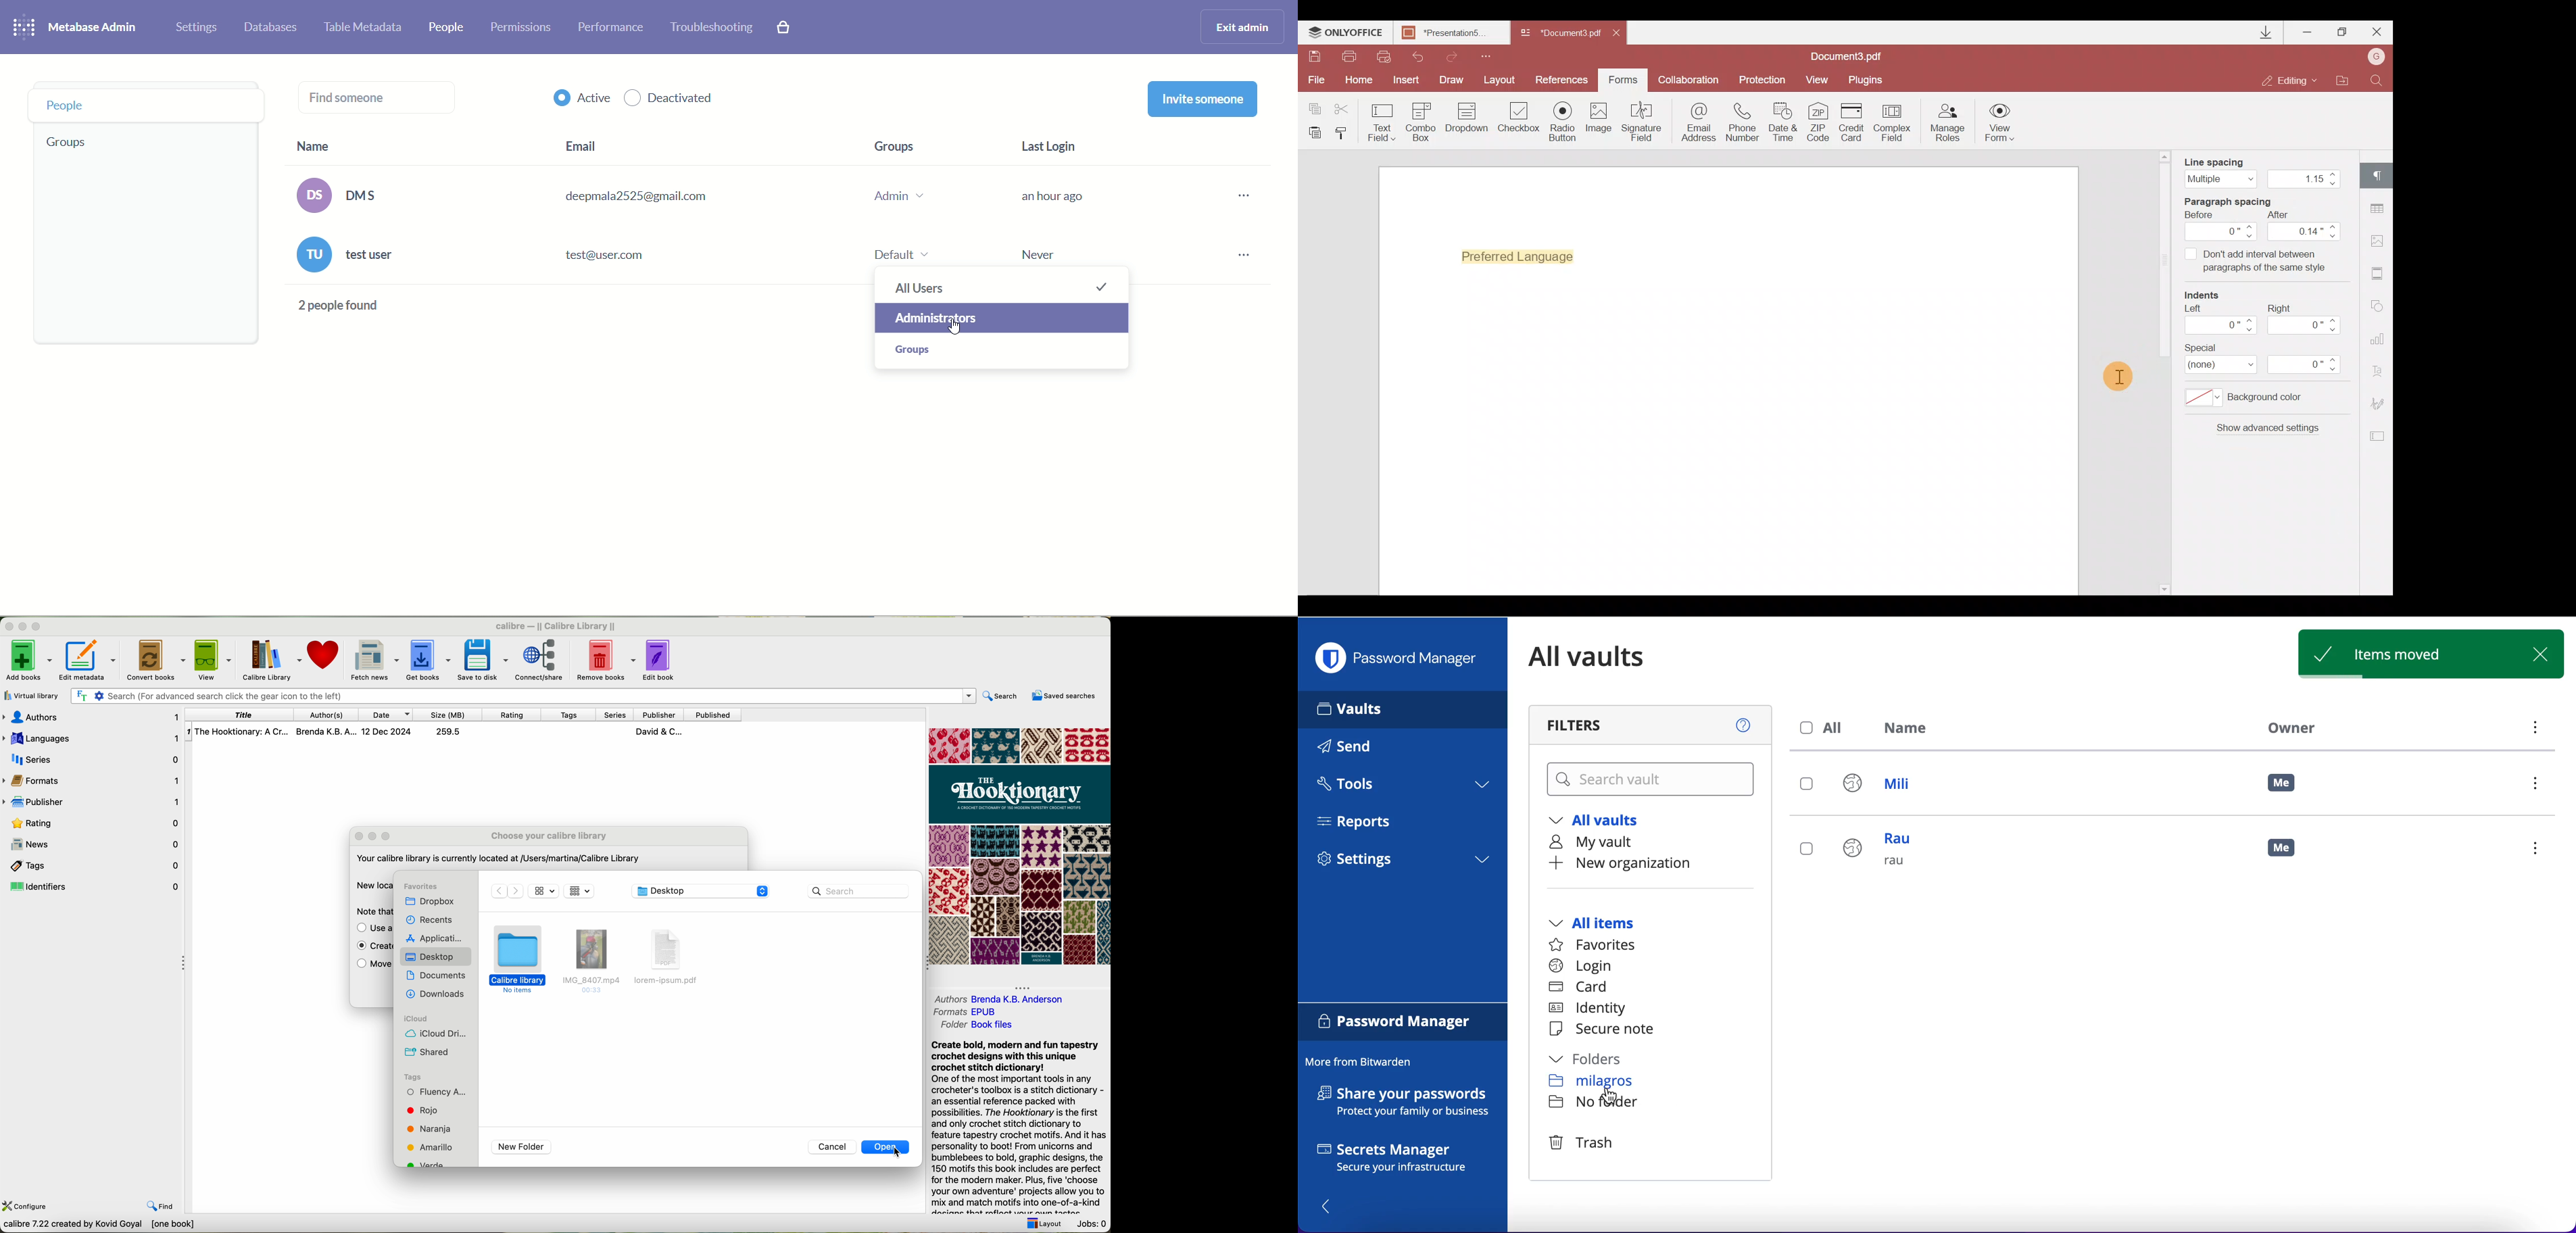  I want to click on special, so click(2200, 346).